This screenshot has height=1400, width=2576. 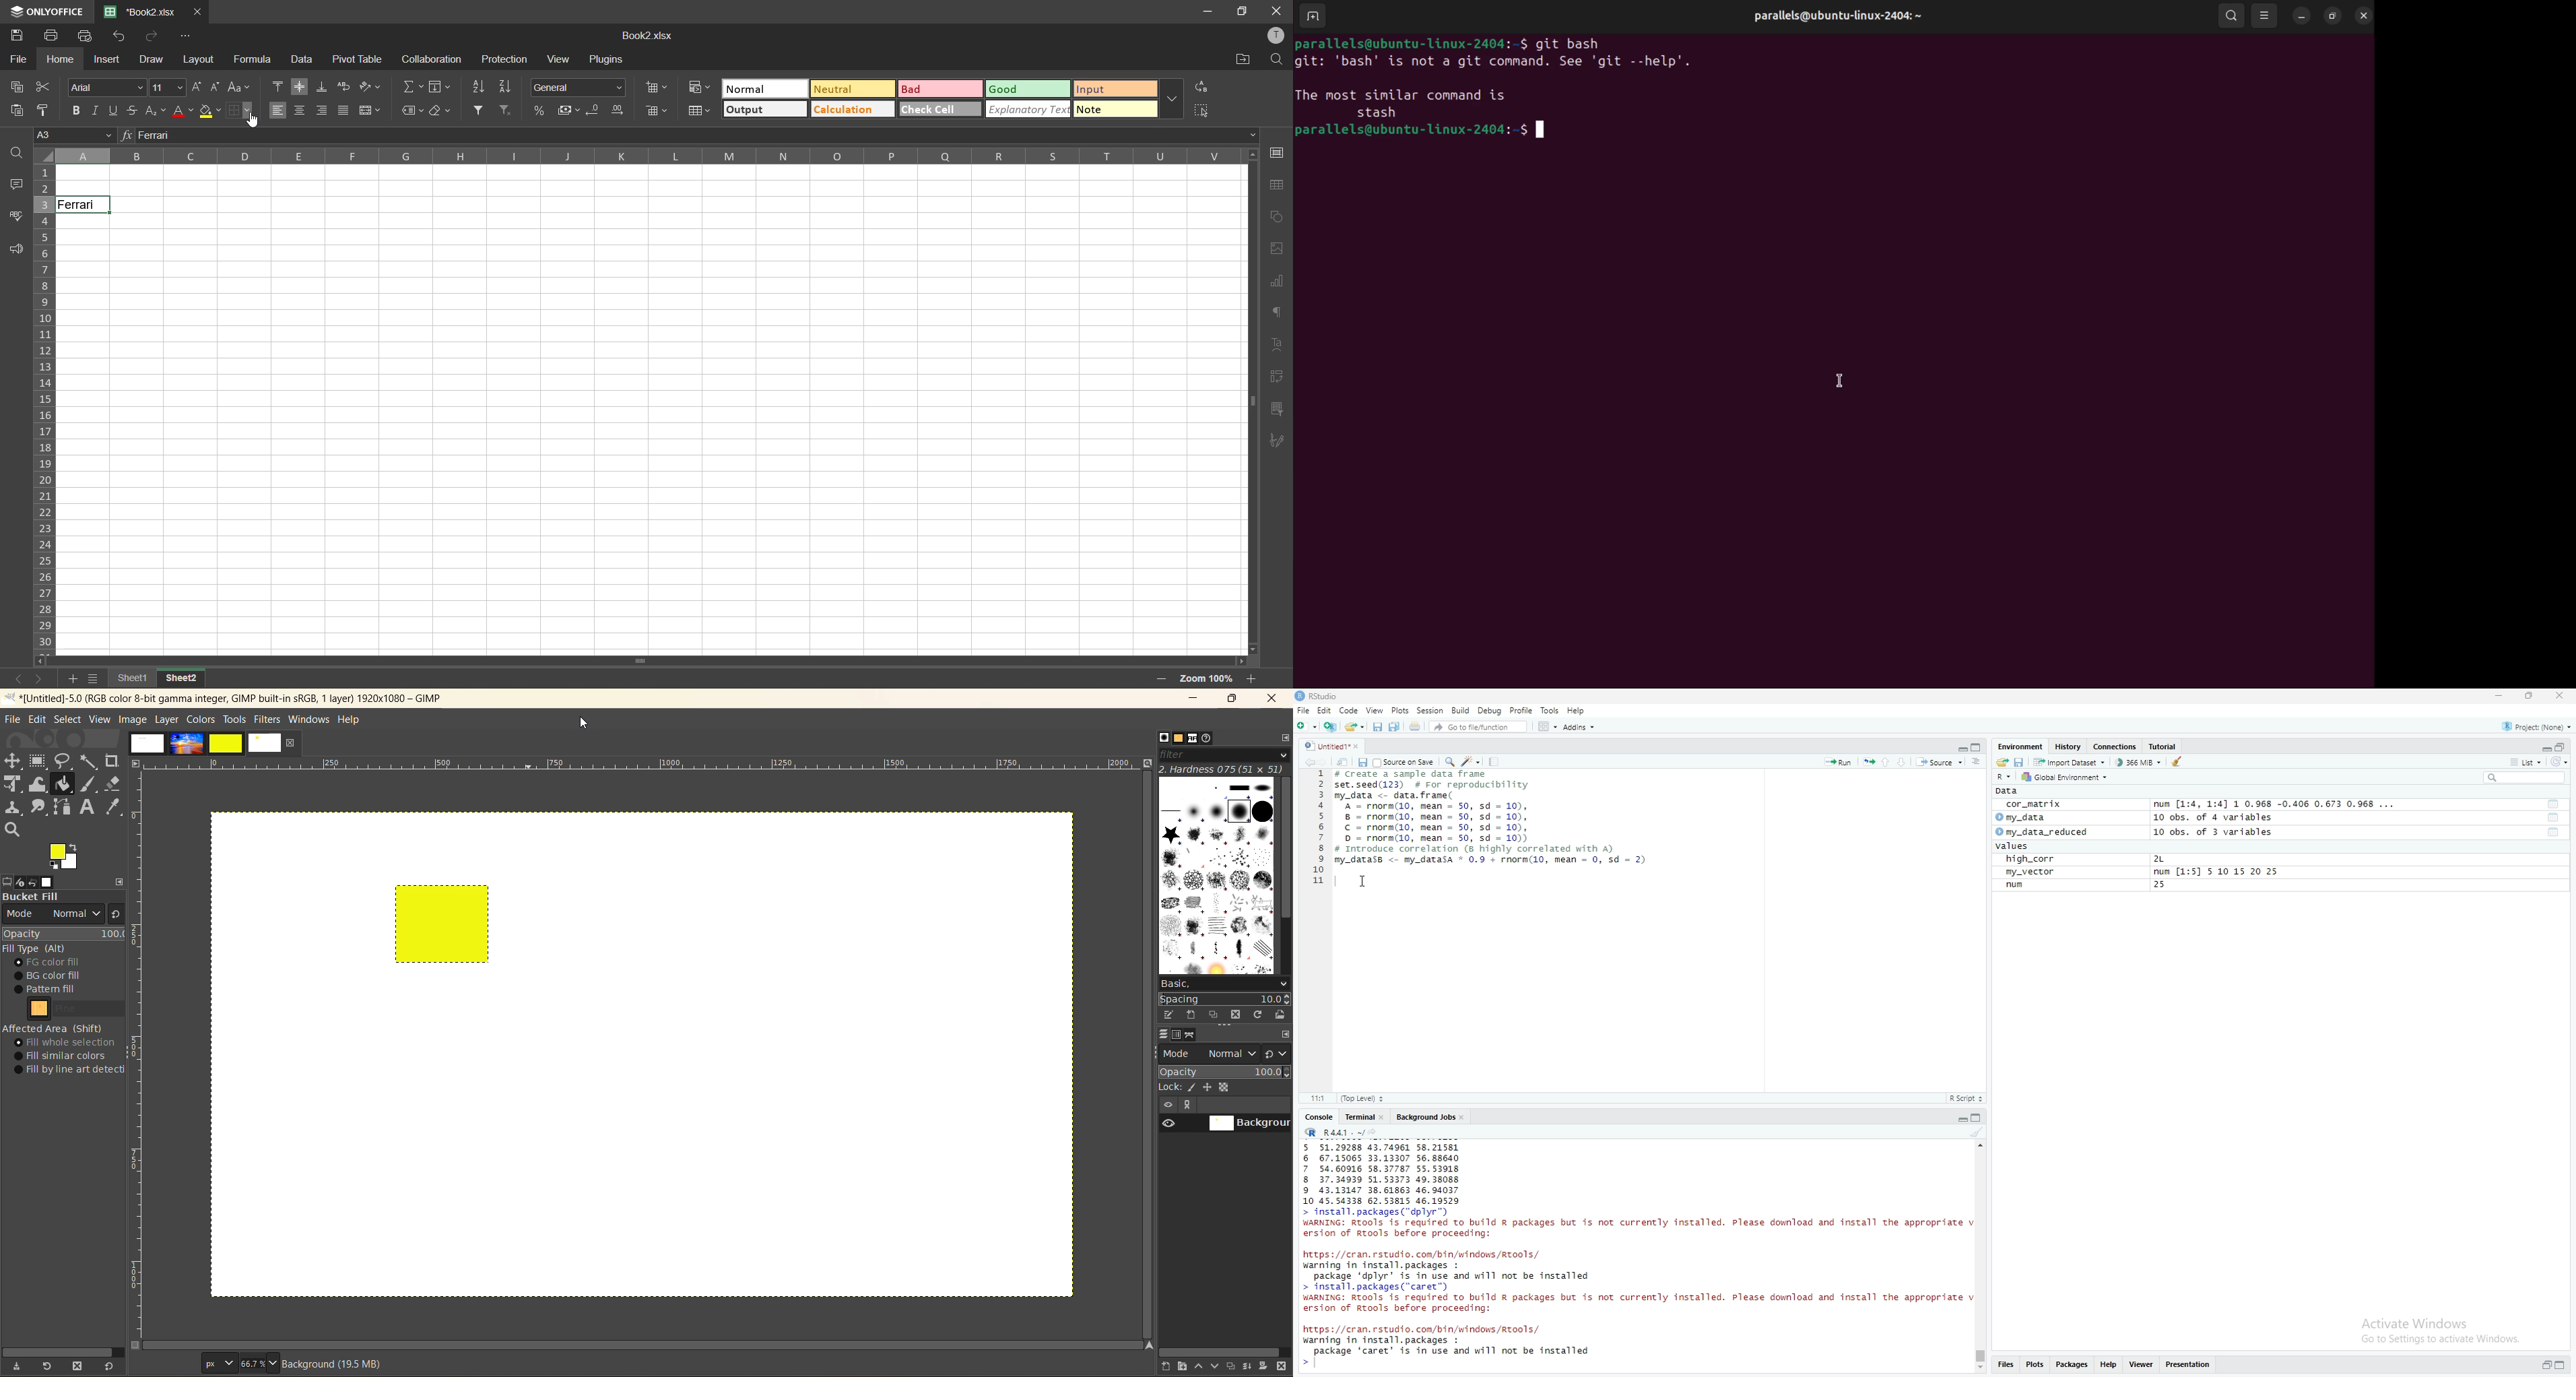 What do you see at coordinates (850, 110) in the screenshot?
I see `calculation` at bounding box center [850, 110].